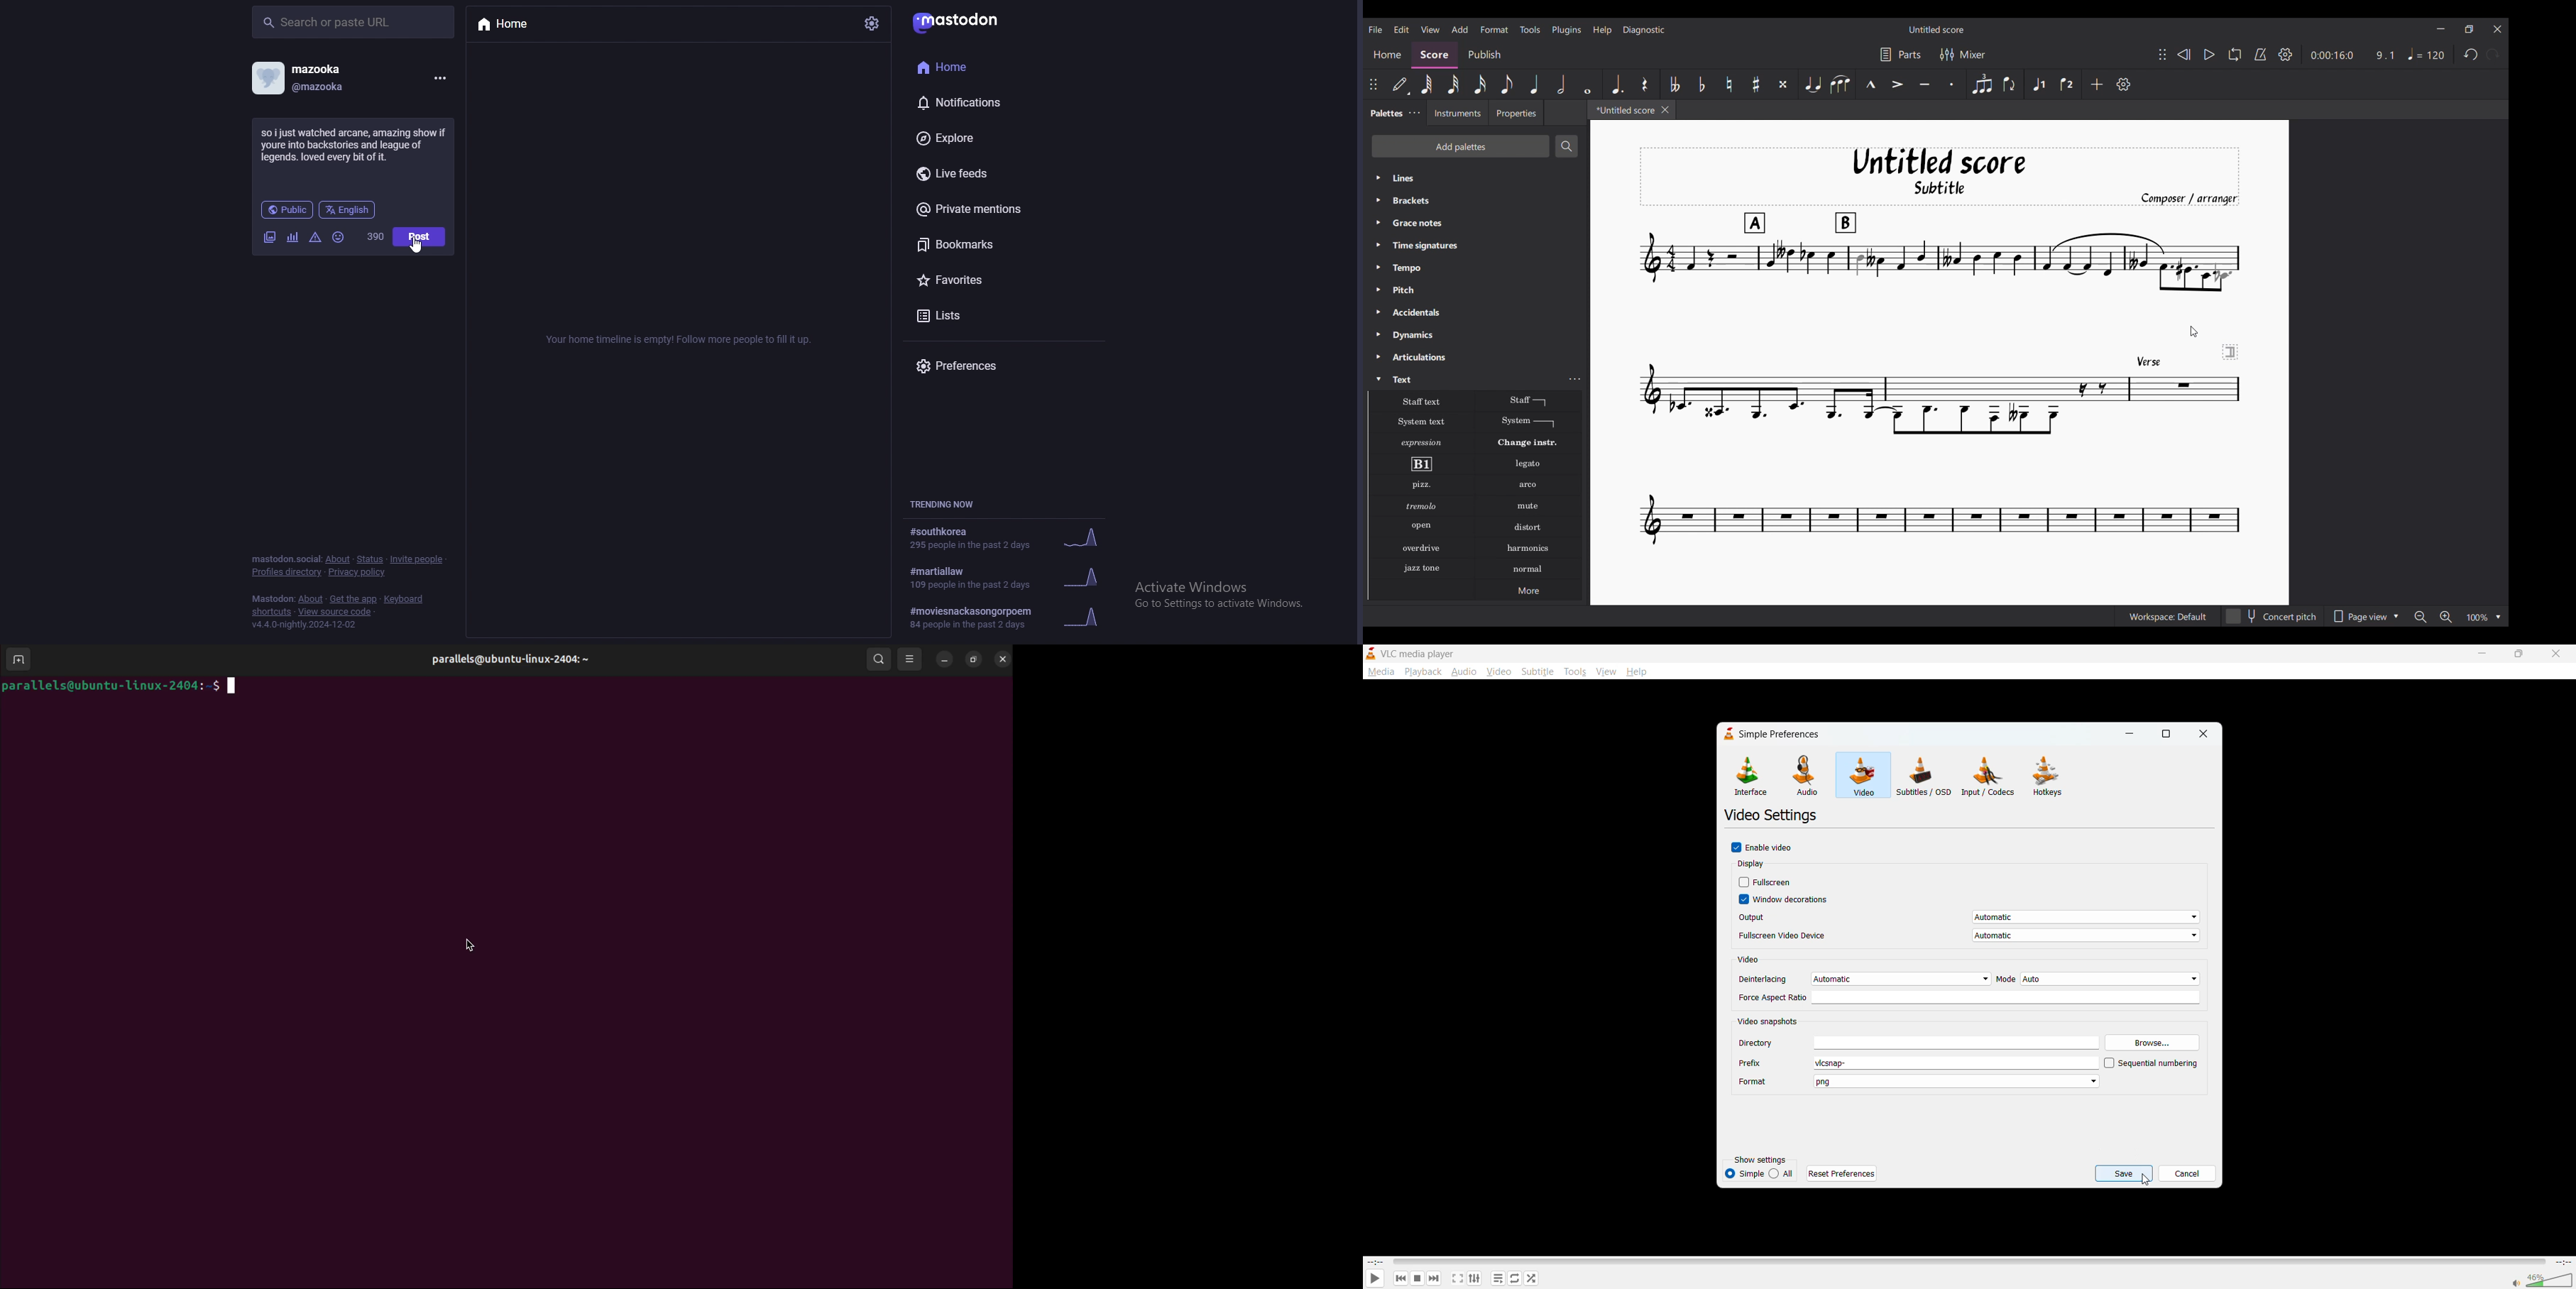 Image resolution: width=2576 pixels, height=1316 pixels. What do you see at coordinates (1528, 443) in the screenshot?
I see `Change instr.` at bounding box center [1528, 443].